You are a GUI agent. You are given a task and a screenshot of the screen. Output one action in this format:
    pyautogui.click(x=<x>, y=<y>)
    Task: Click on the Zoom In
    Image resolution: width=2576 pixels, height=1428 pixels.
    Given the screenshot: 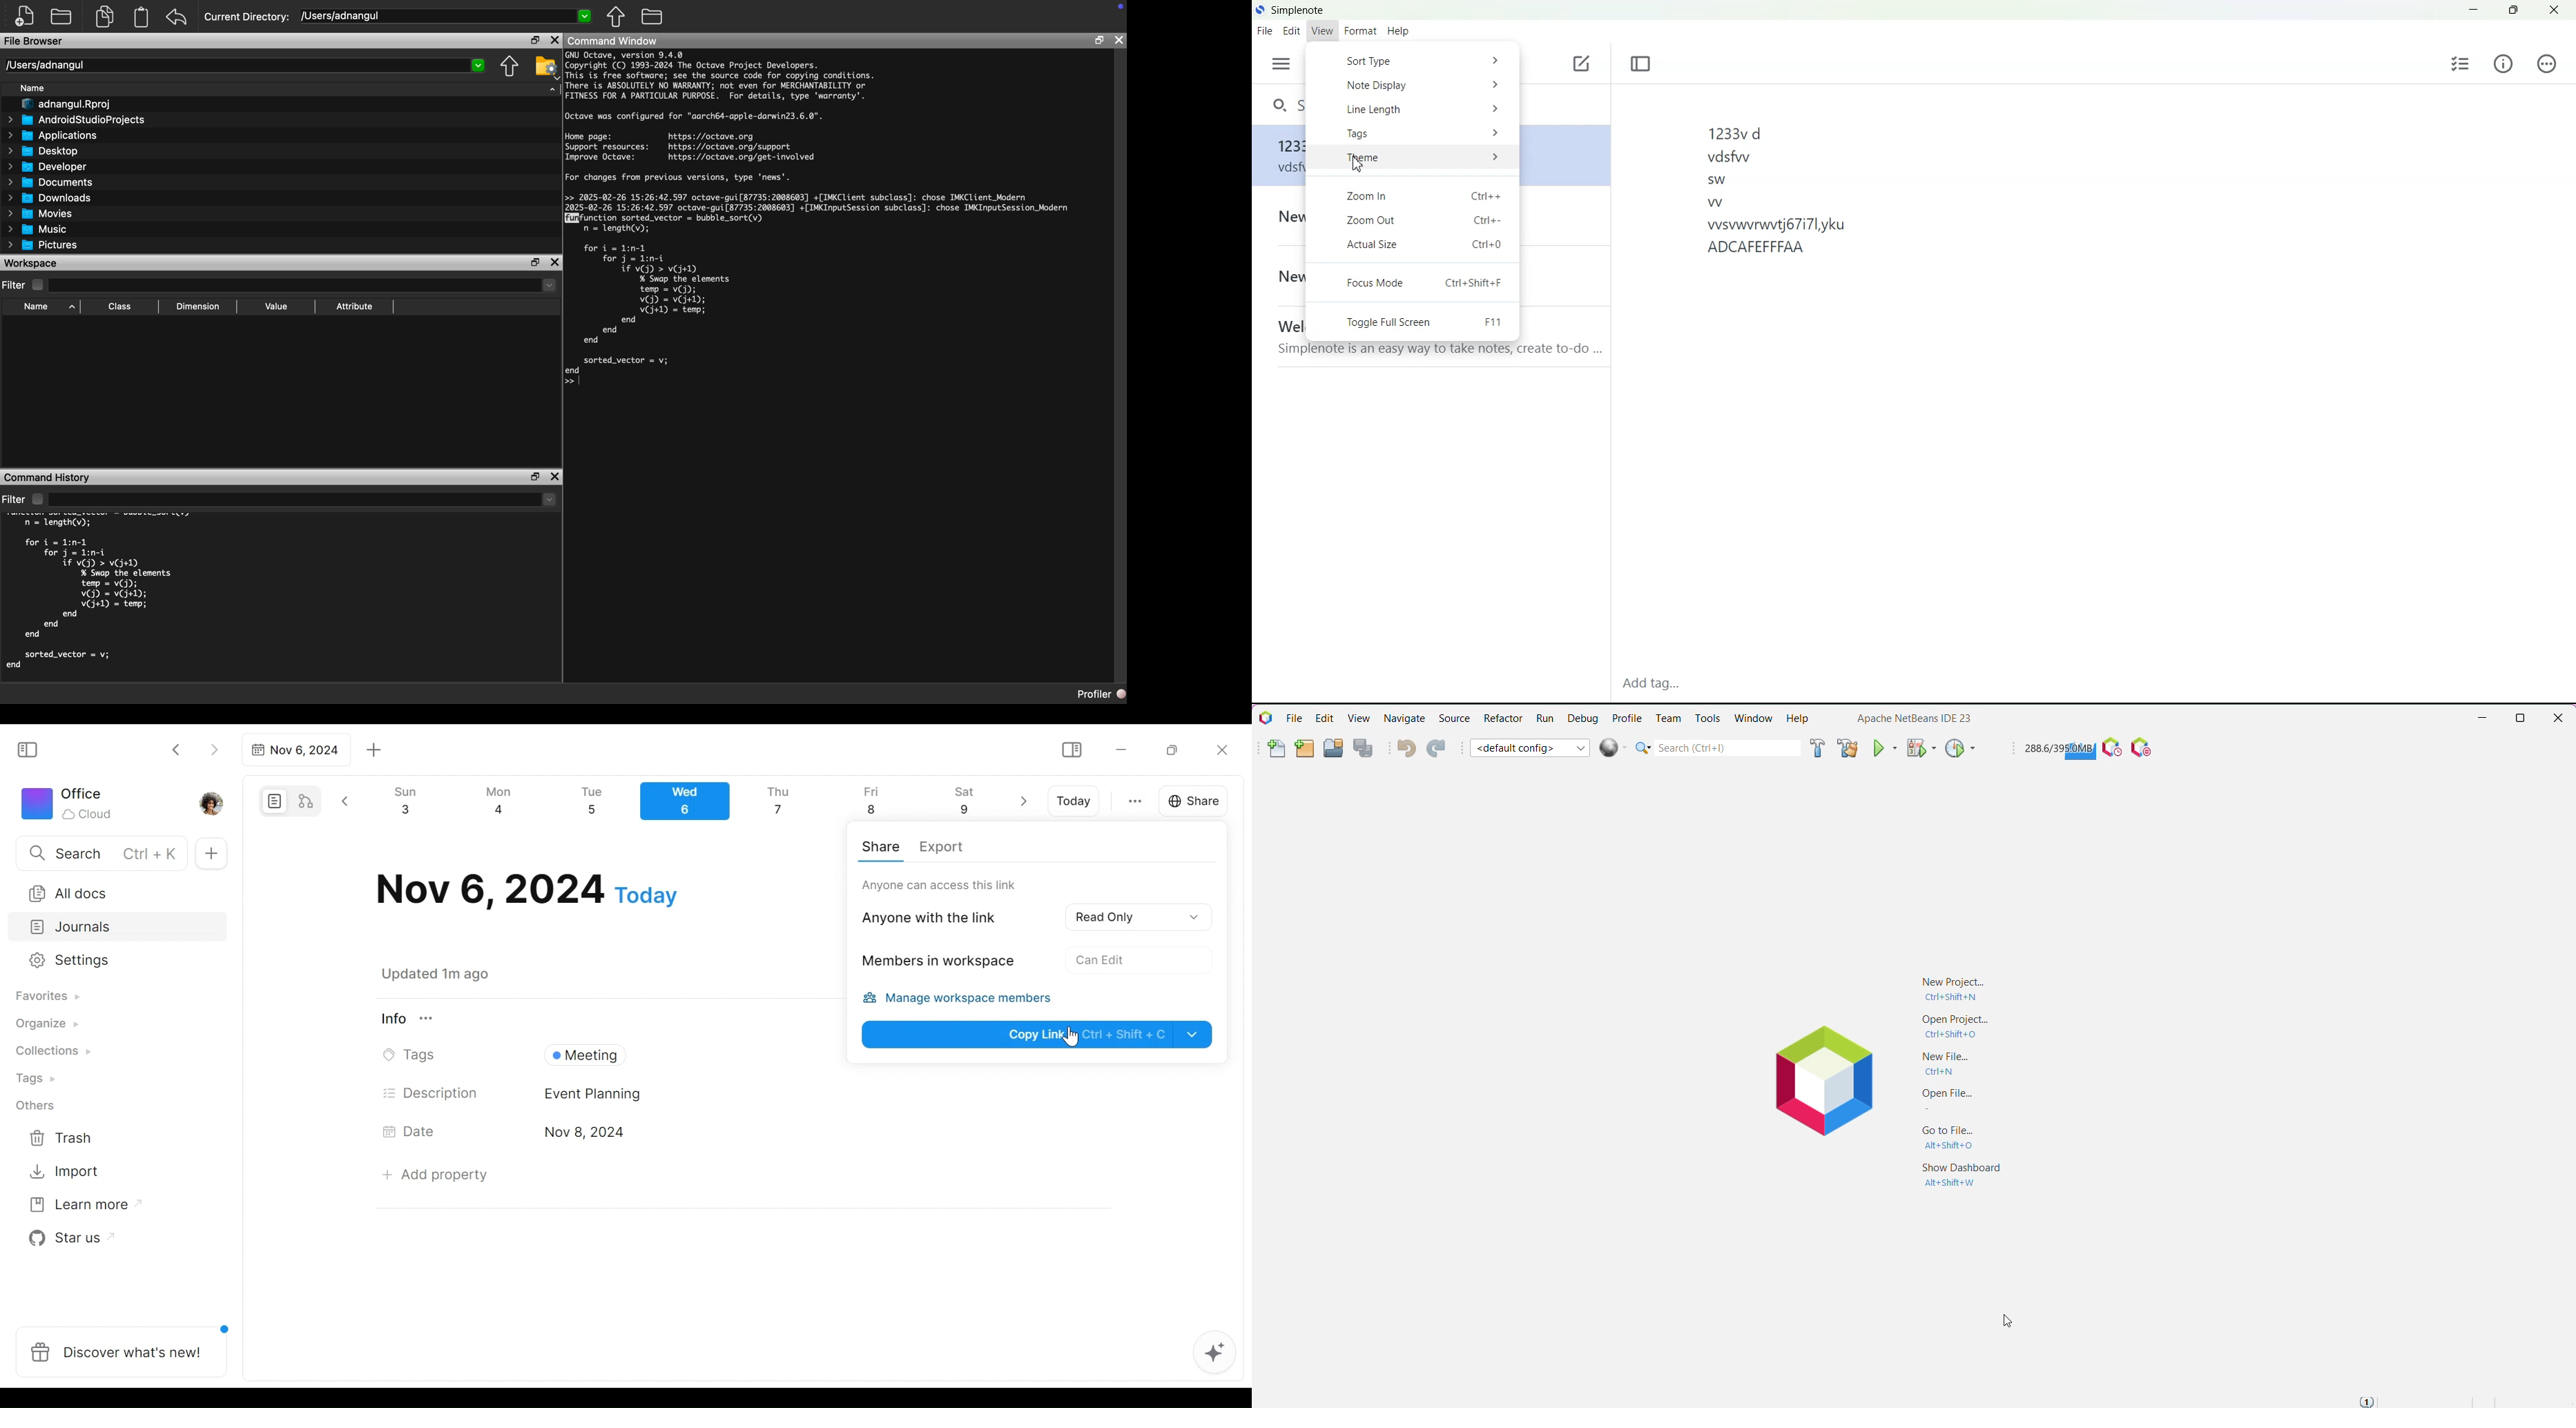 What is the action you would take?
    pyautogui.click(x=1412, y=193)
    